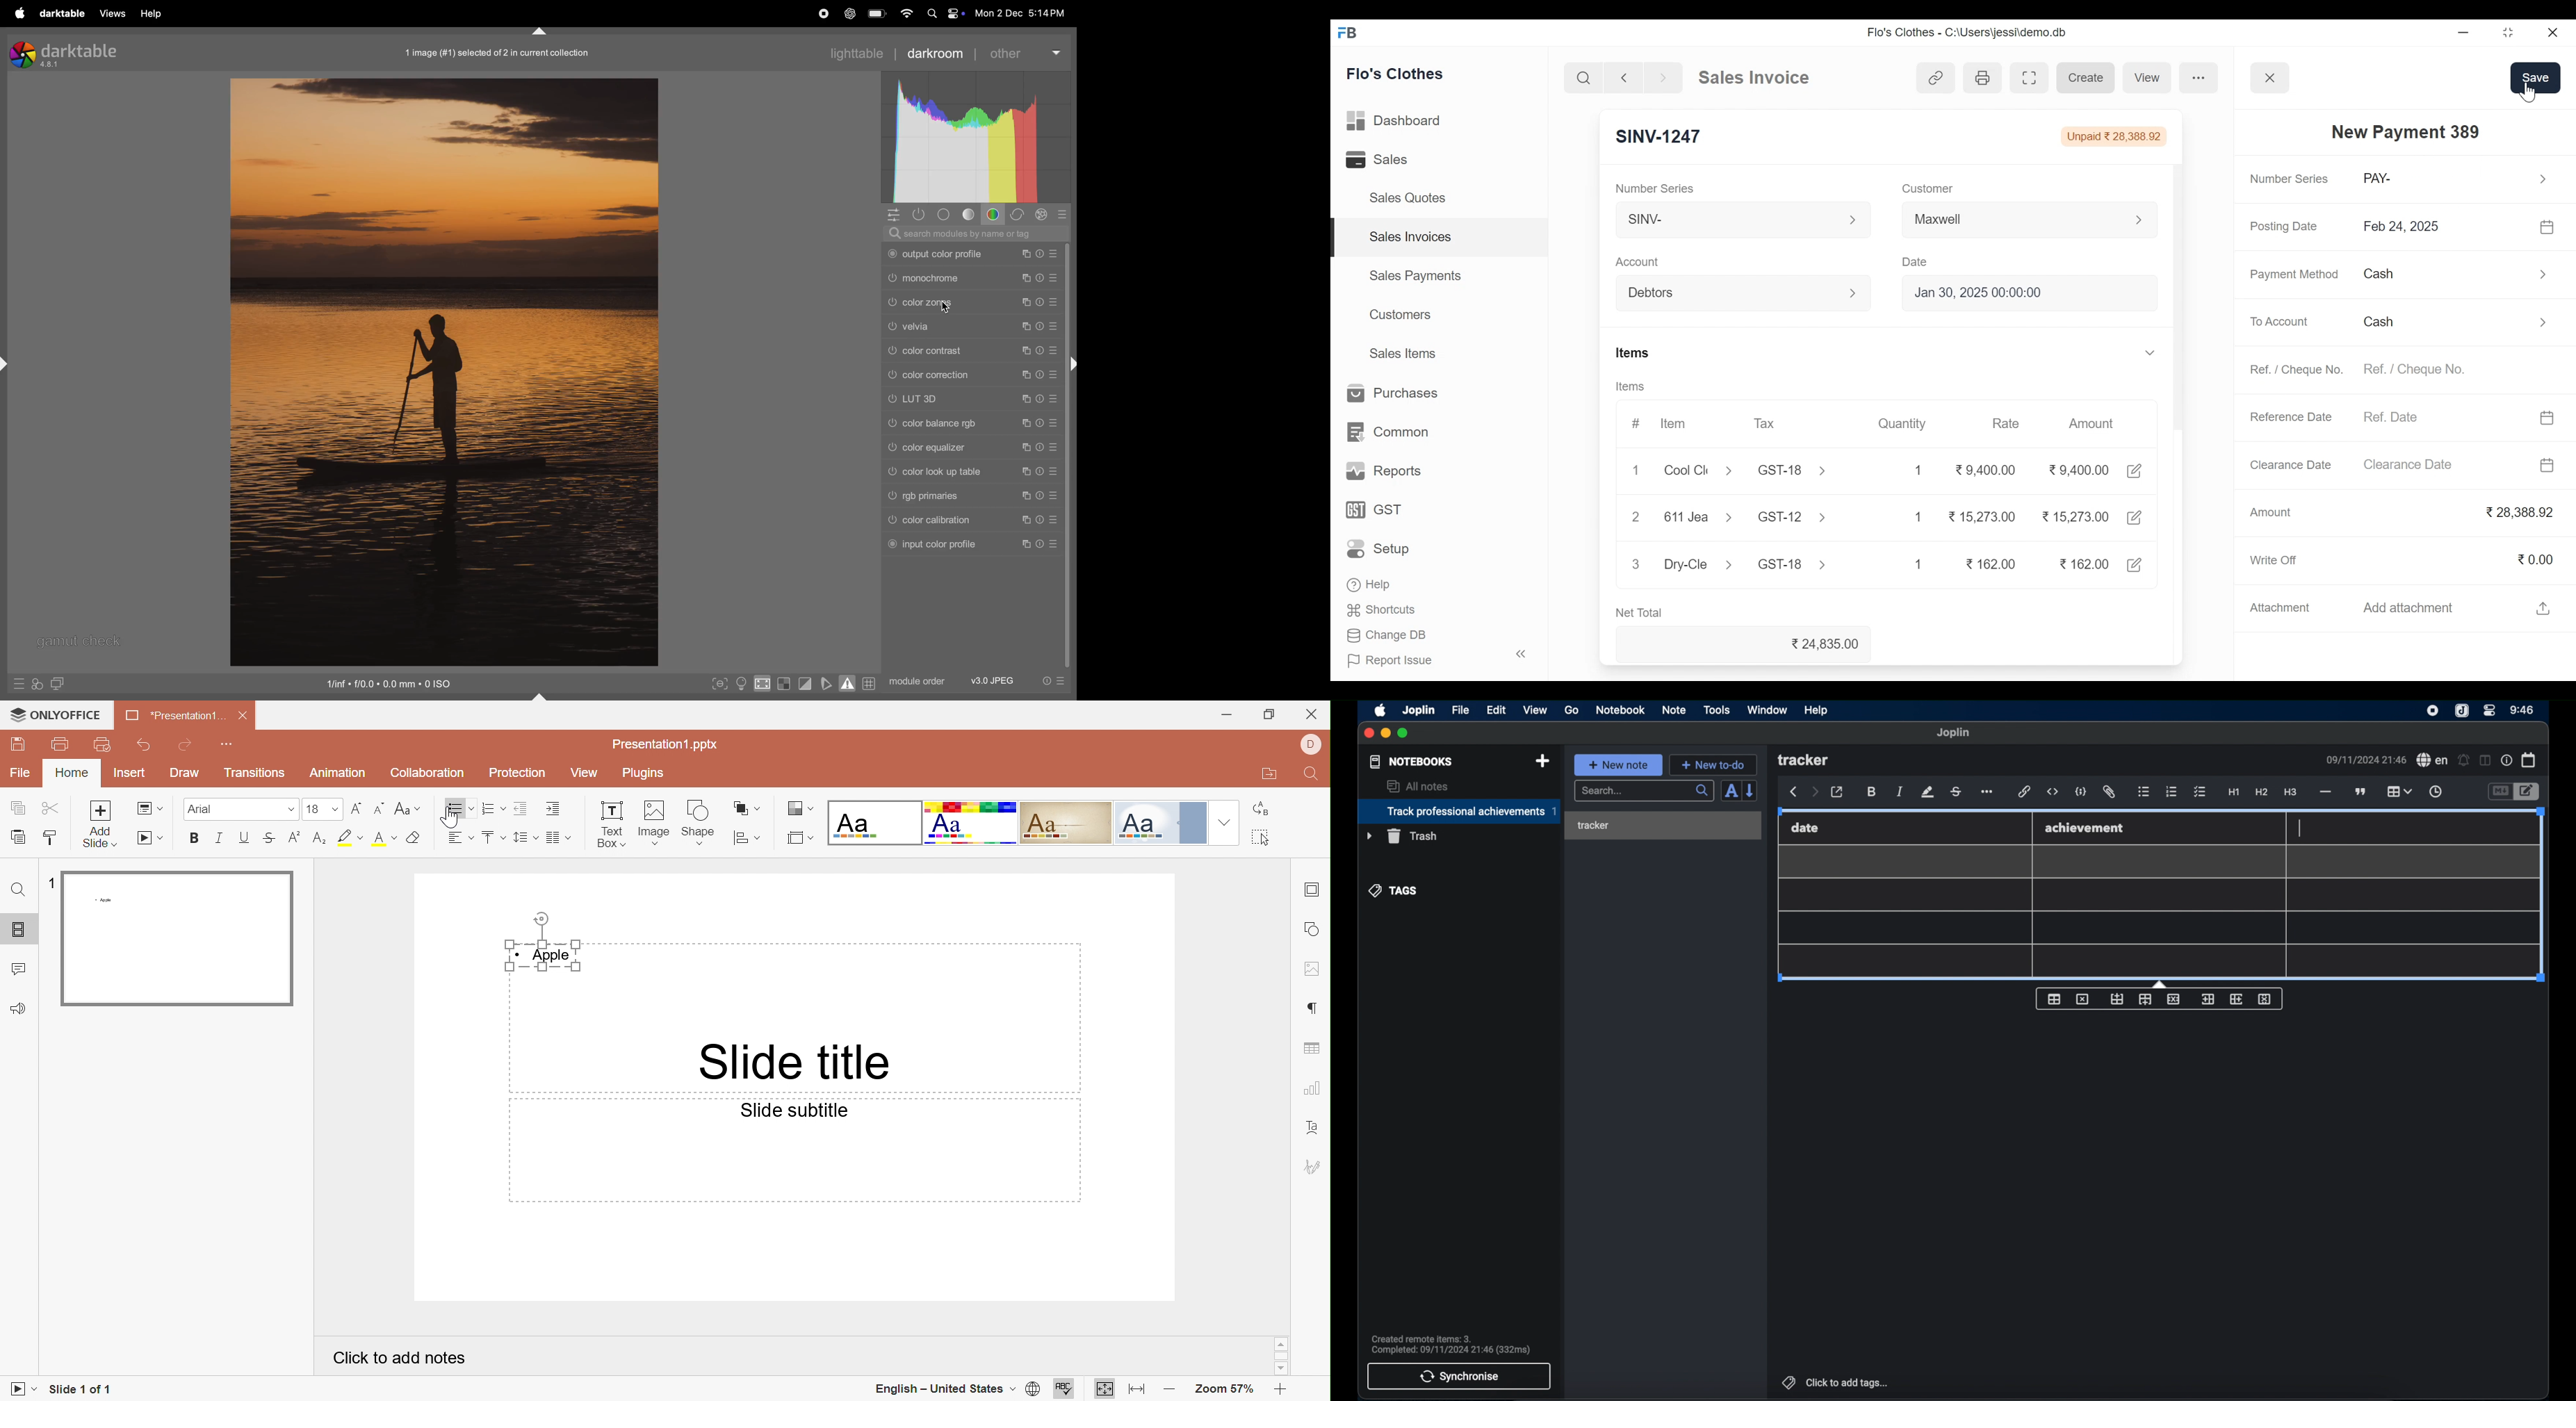 This screenshot has width=2576, height=1428. What do you see at coordinates (1956, 791) in the screenshot?
I see `strikethrough` at bounding box center [1956, 791].